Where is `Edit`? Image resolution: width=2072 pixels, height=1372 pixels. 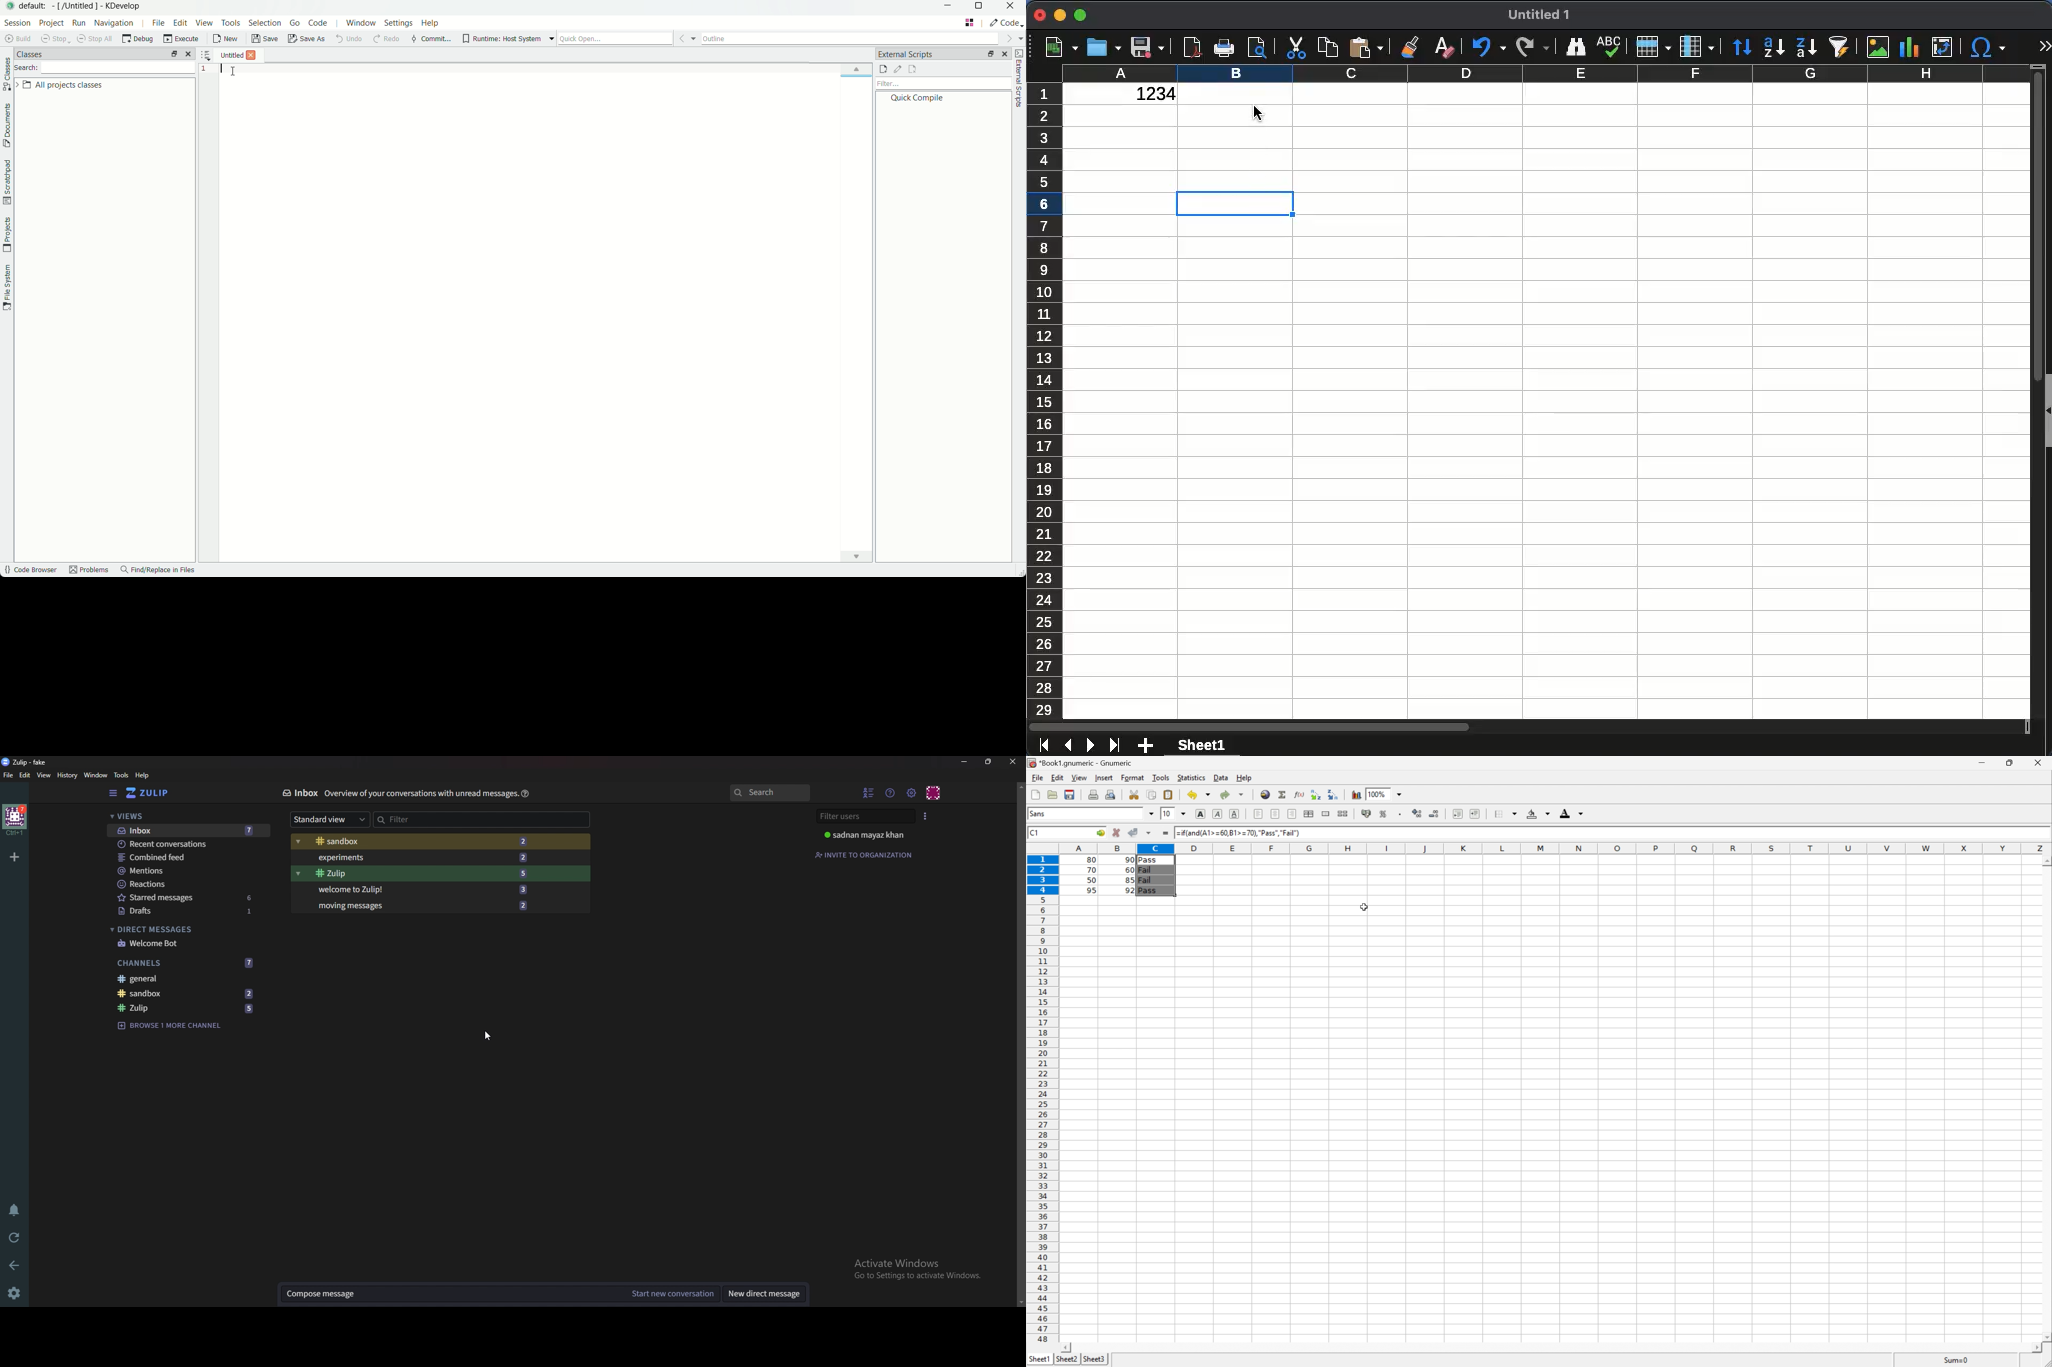 Edit is located at coordinates (1057, 778).